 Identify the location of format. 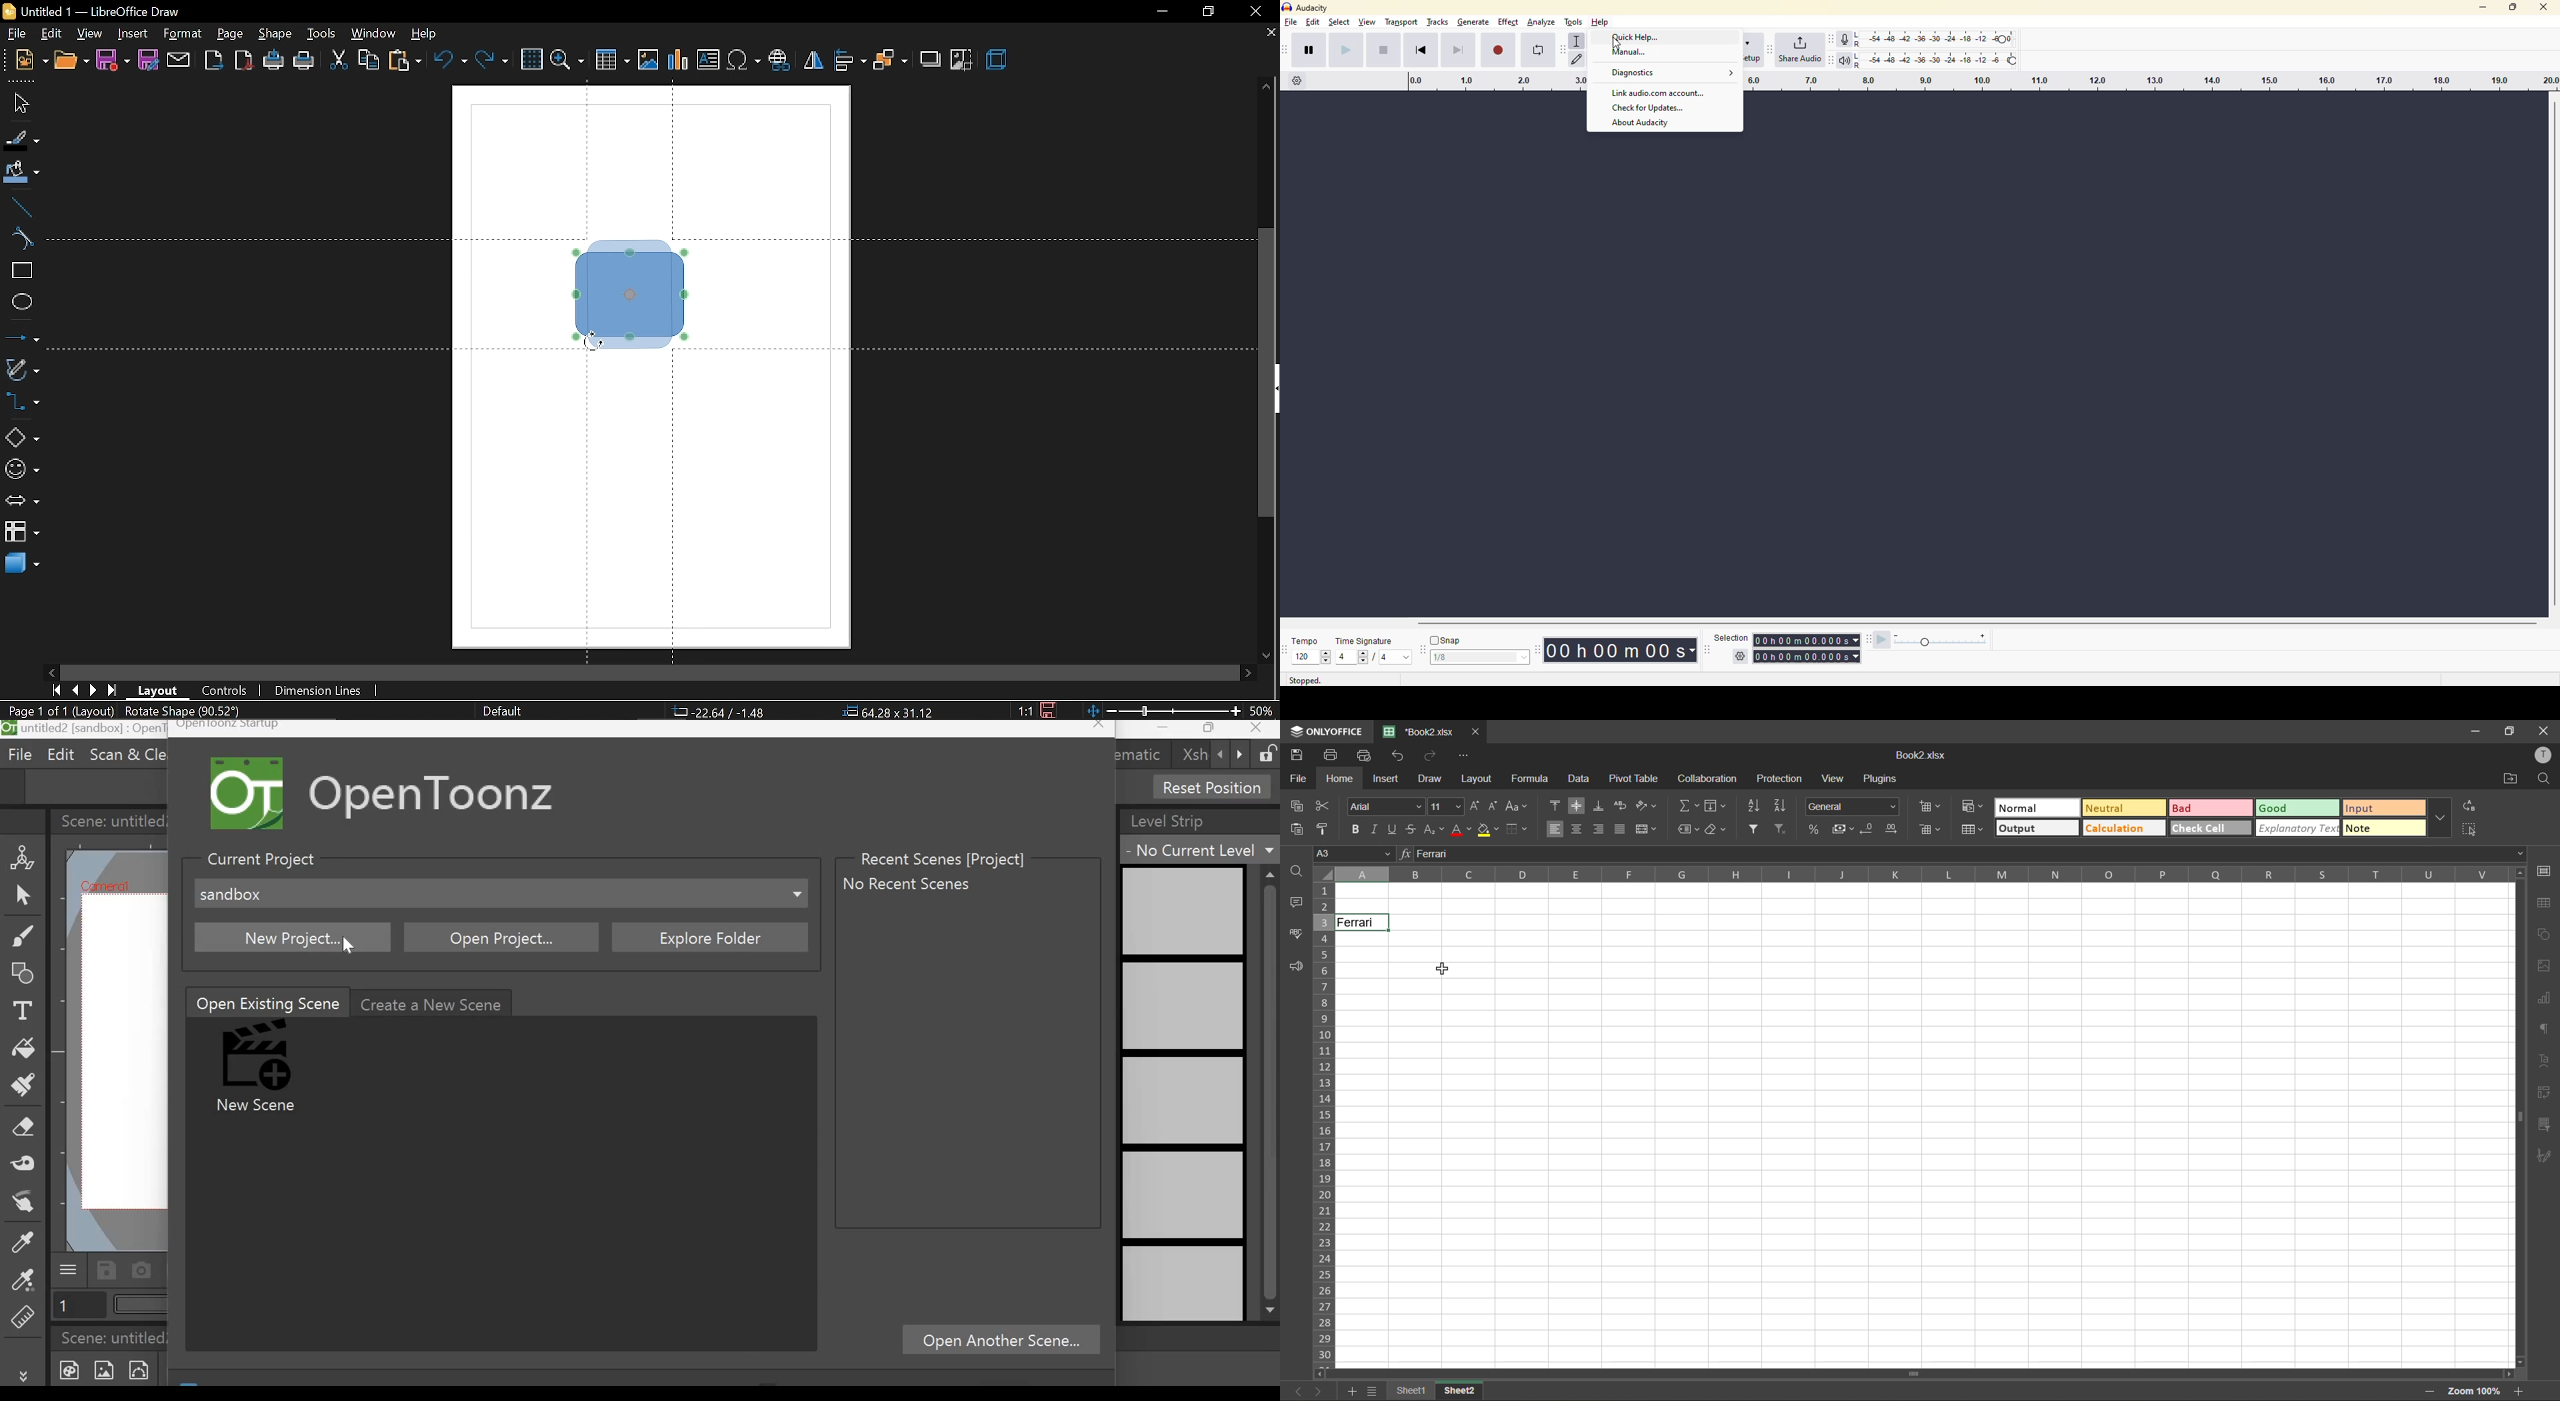
(184, 35).